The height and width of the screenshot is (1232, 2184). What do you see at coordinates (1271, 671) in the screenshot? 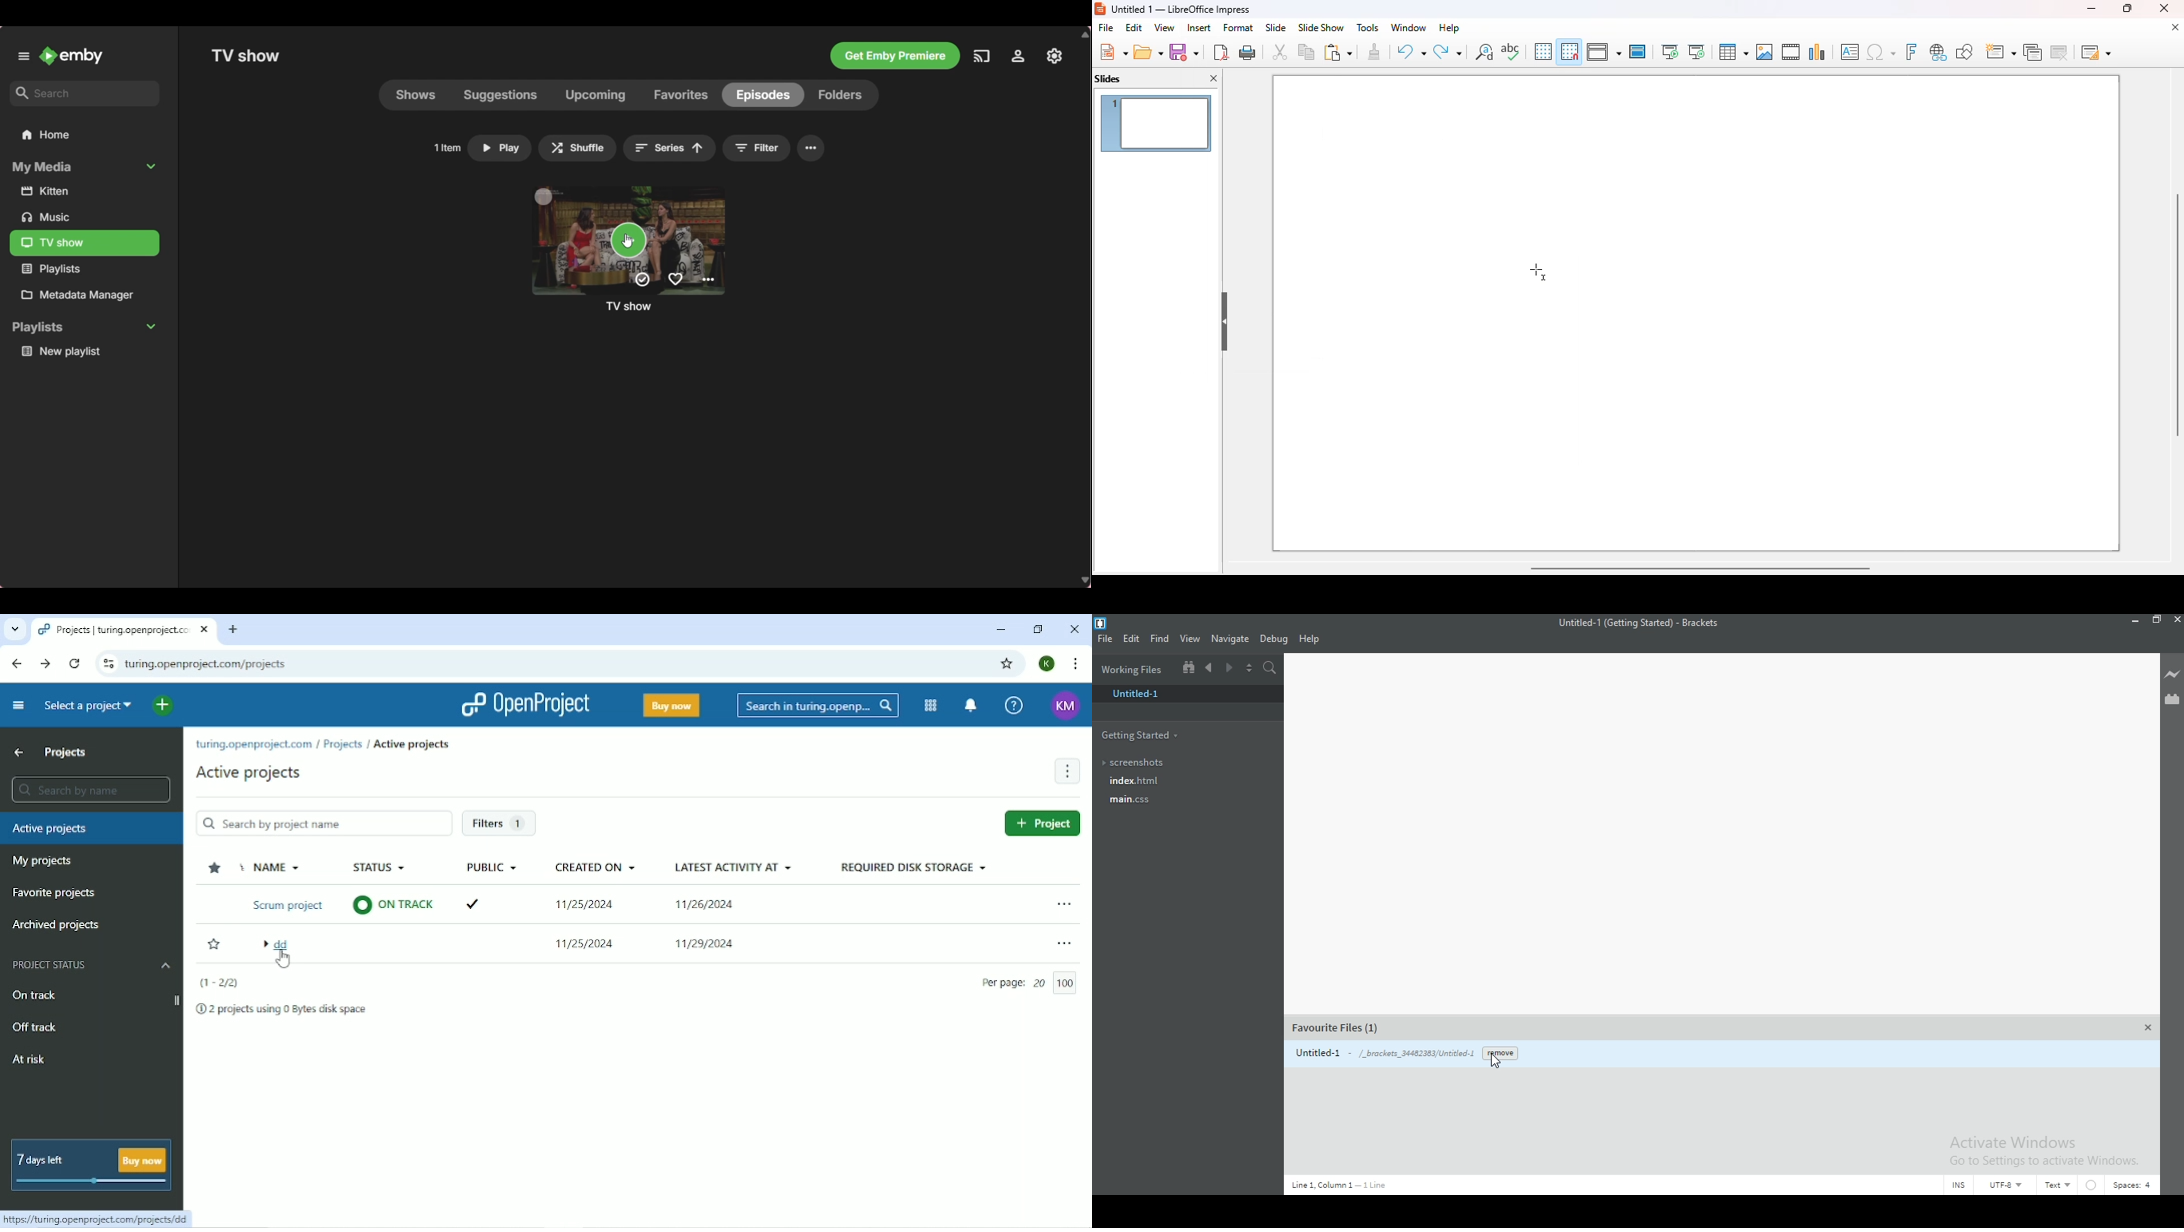
I see `Find in files` at bounding box center [1271, 671].